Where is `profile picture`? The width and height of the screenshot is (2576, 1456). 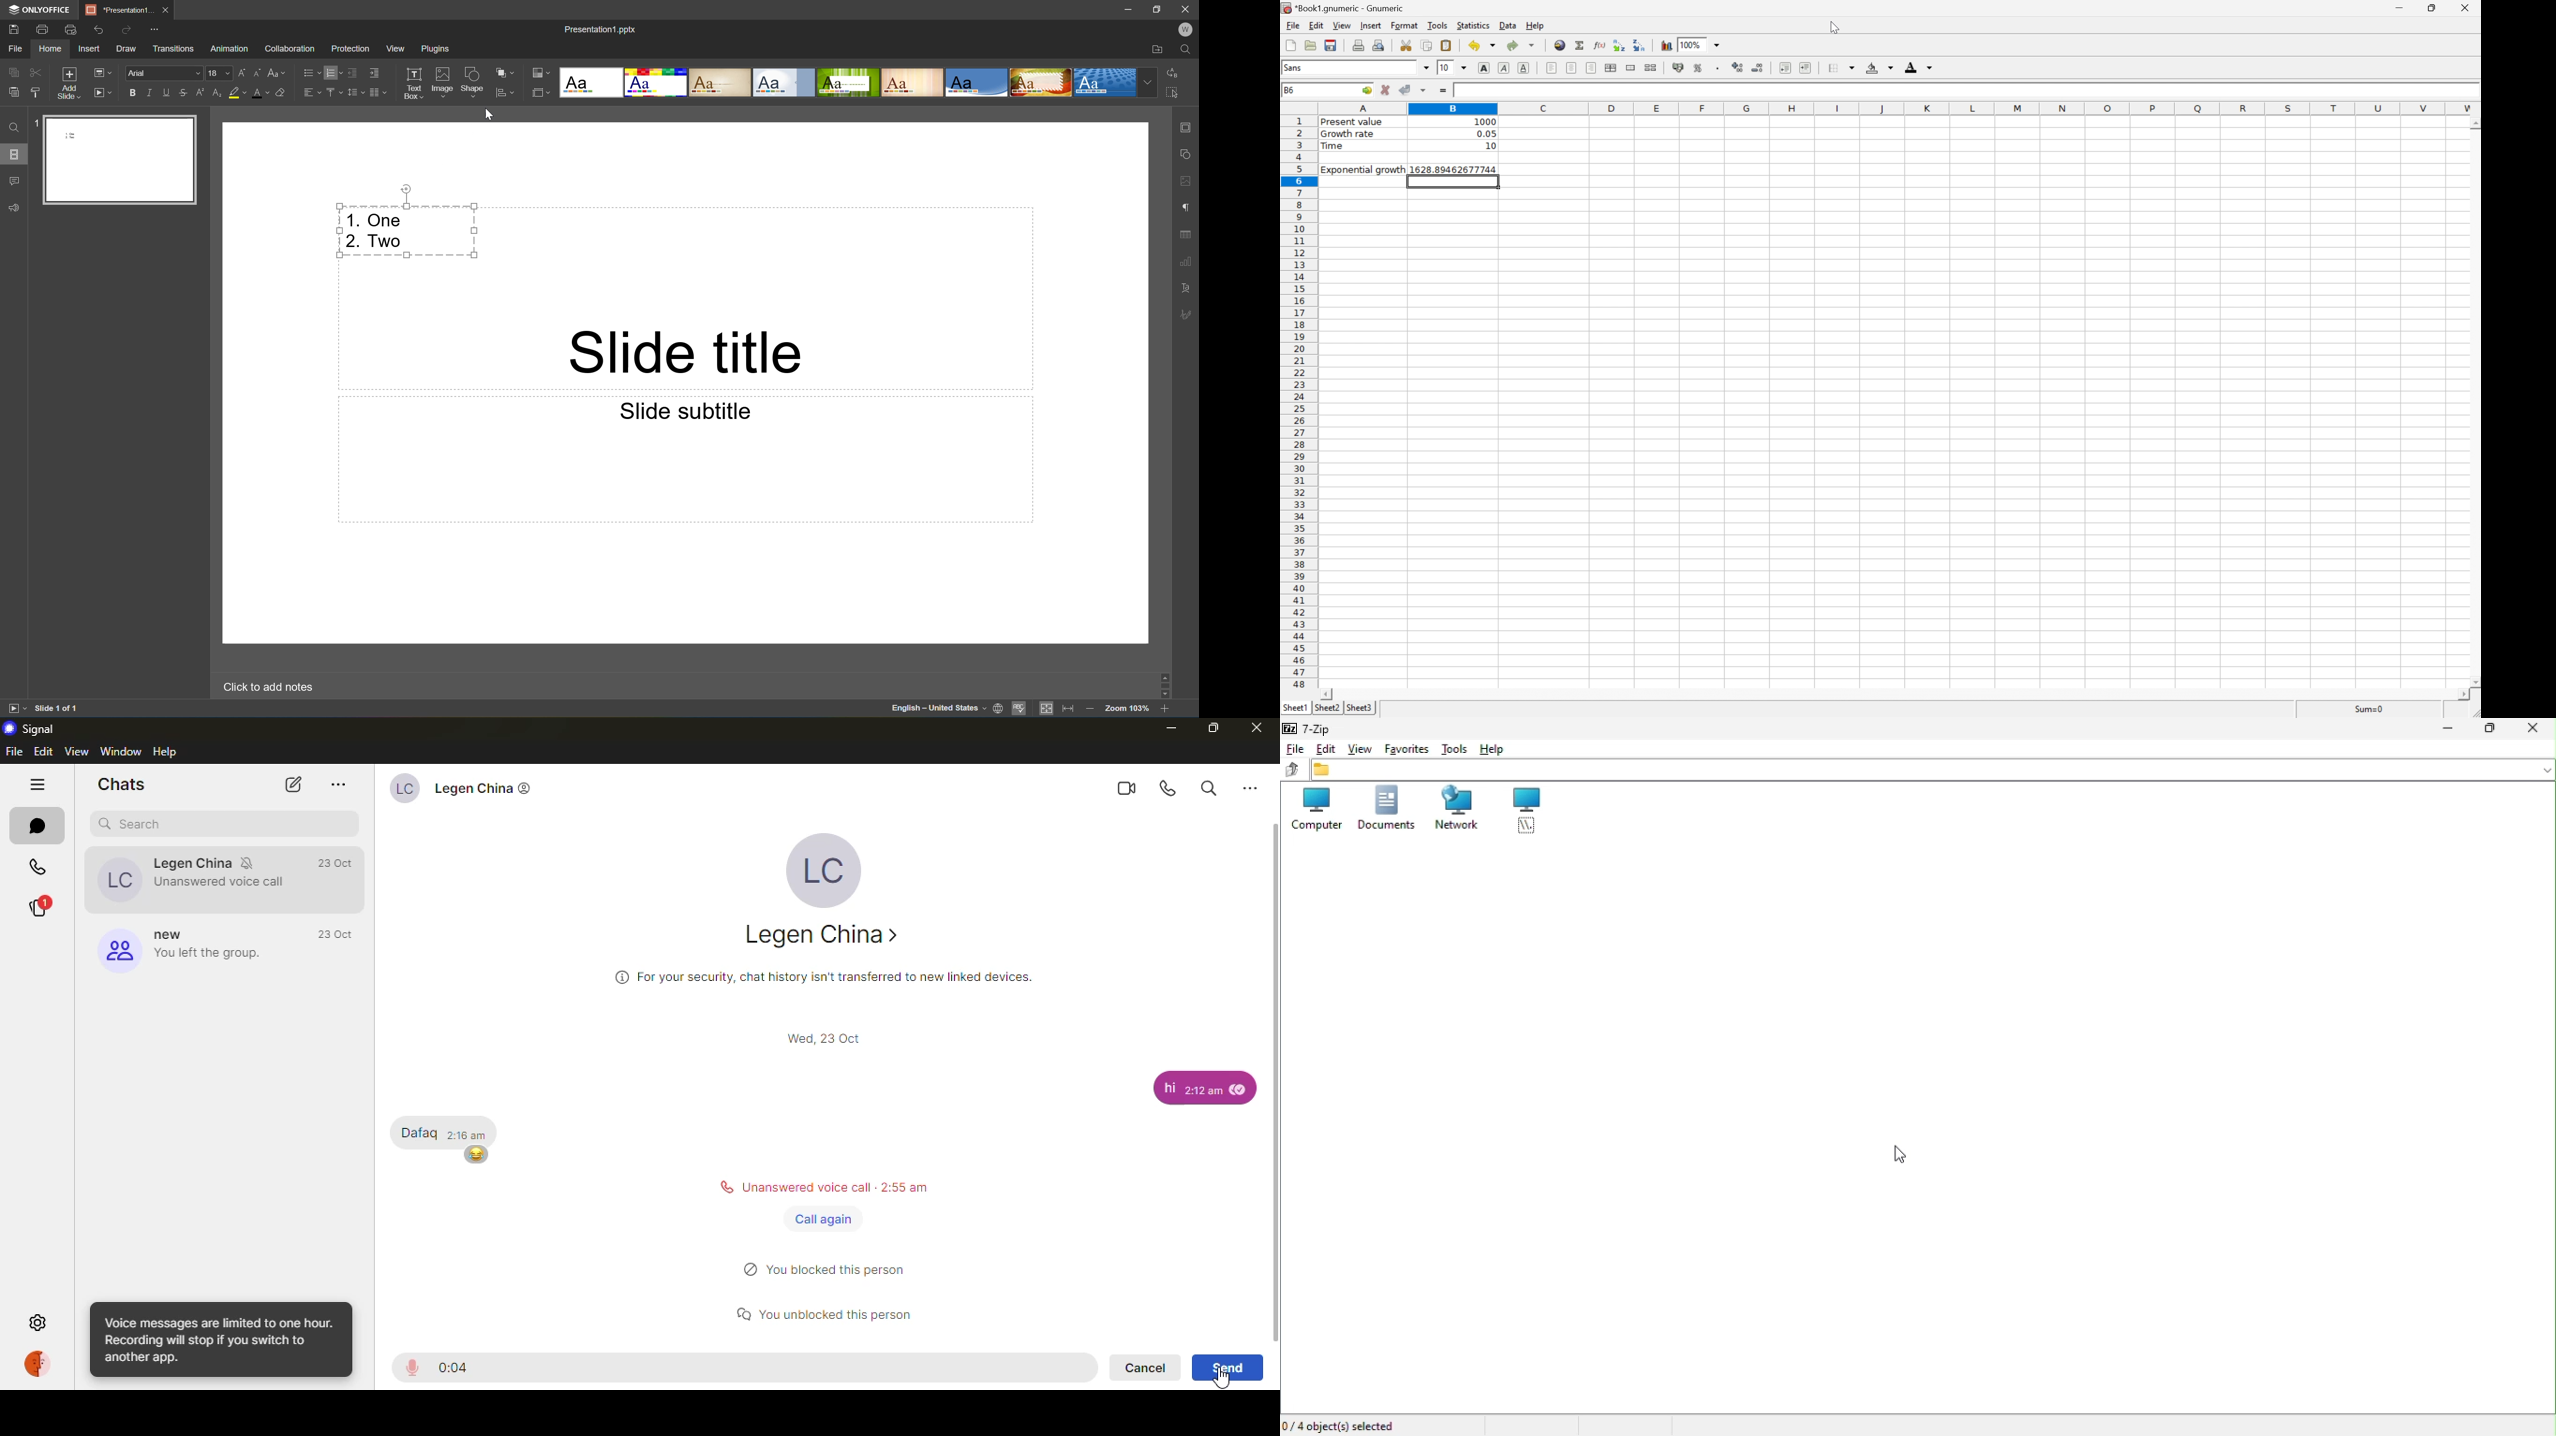 profile picture is located at coordinates (402, 785).